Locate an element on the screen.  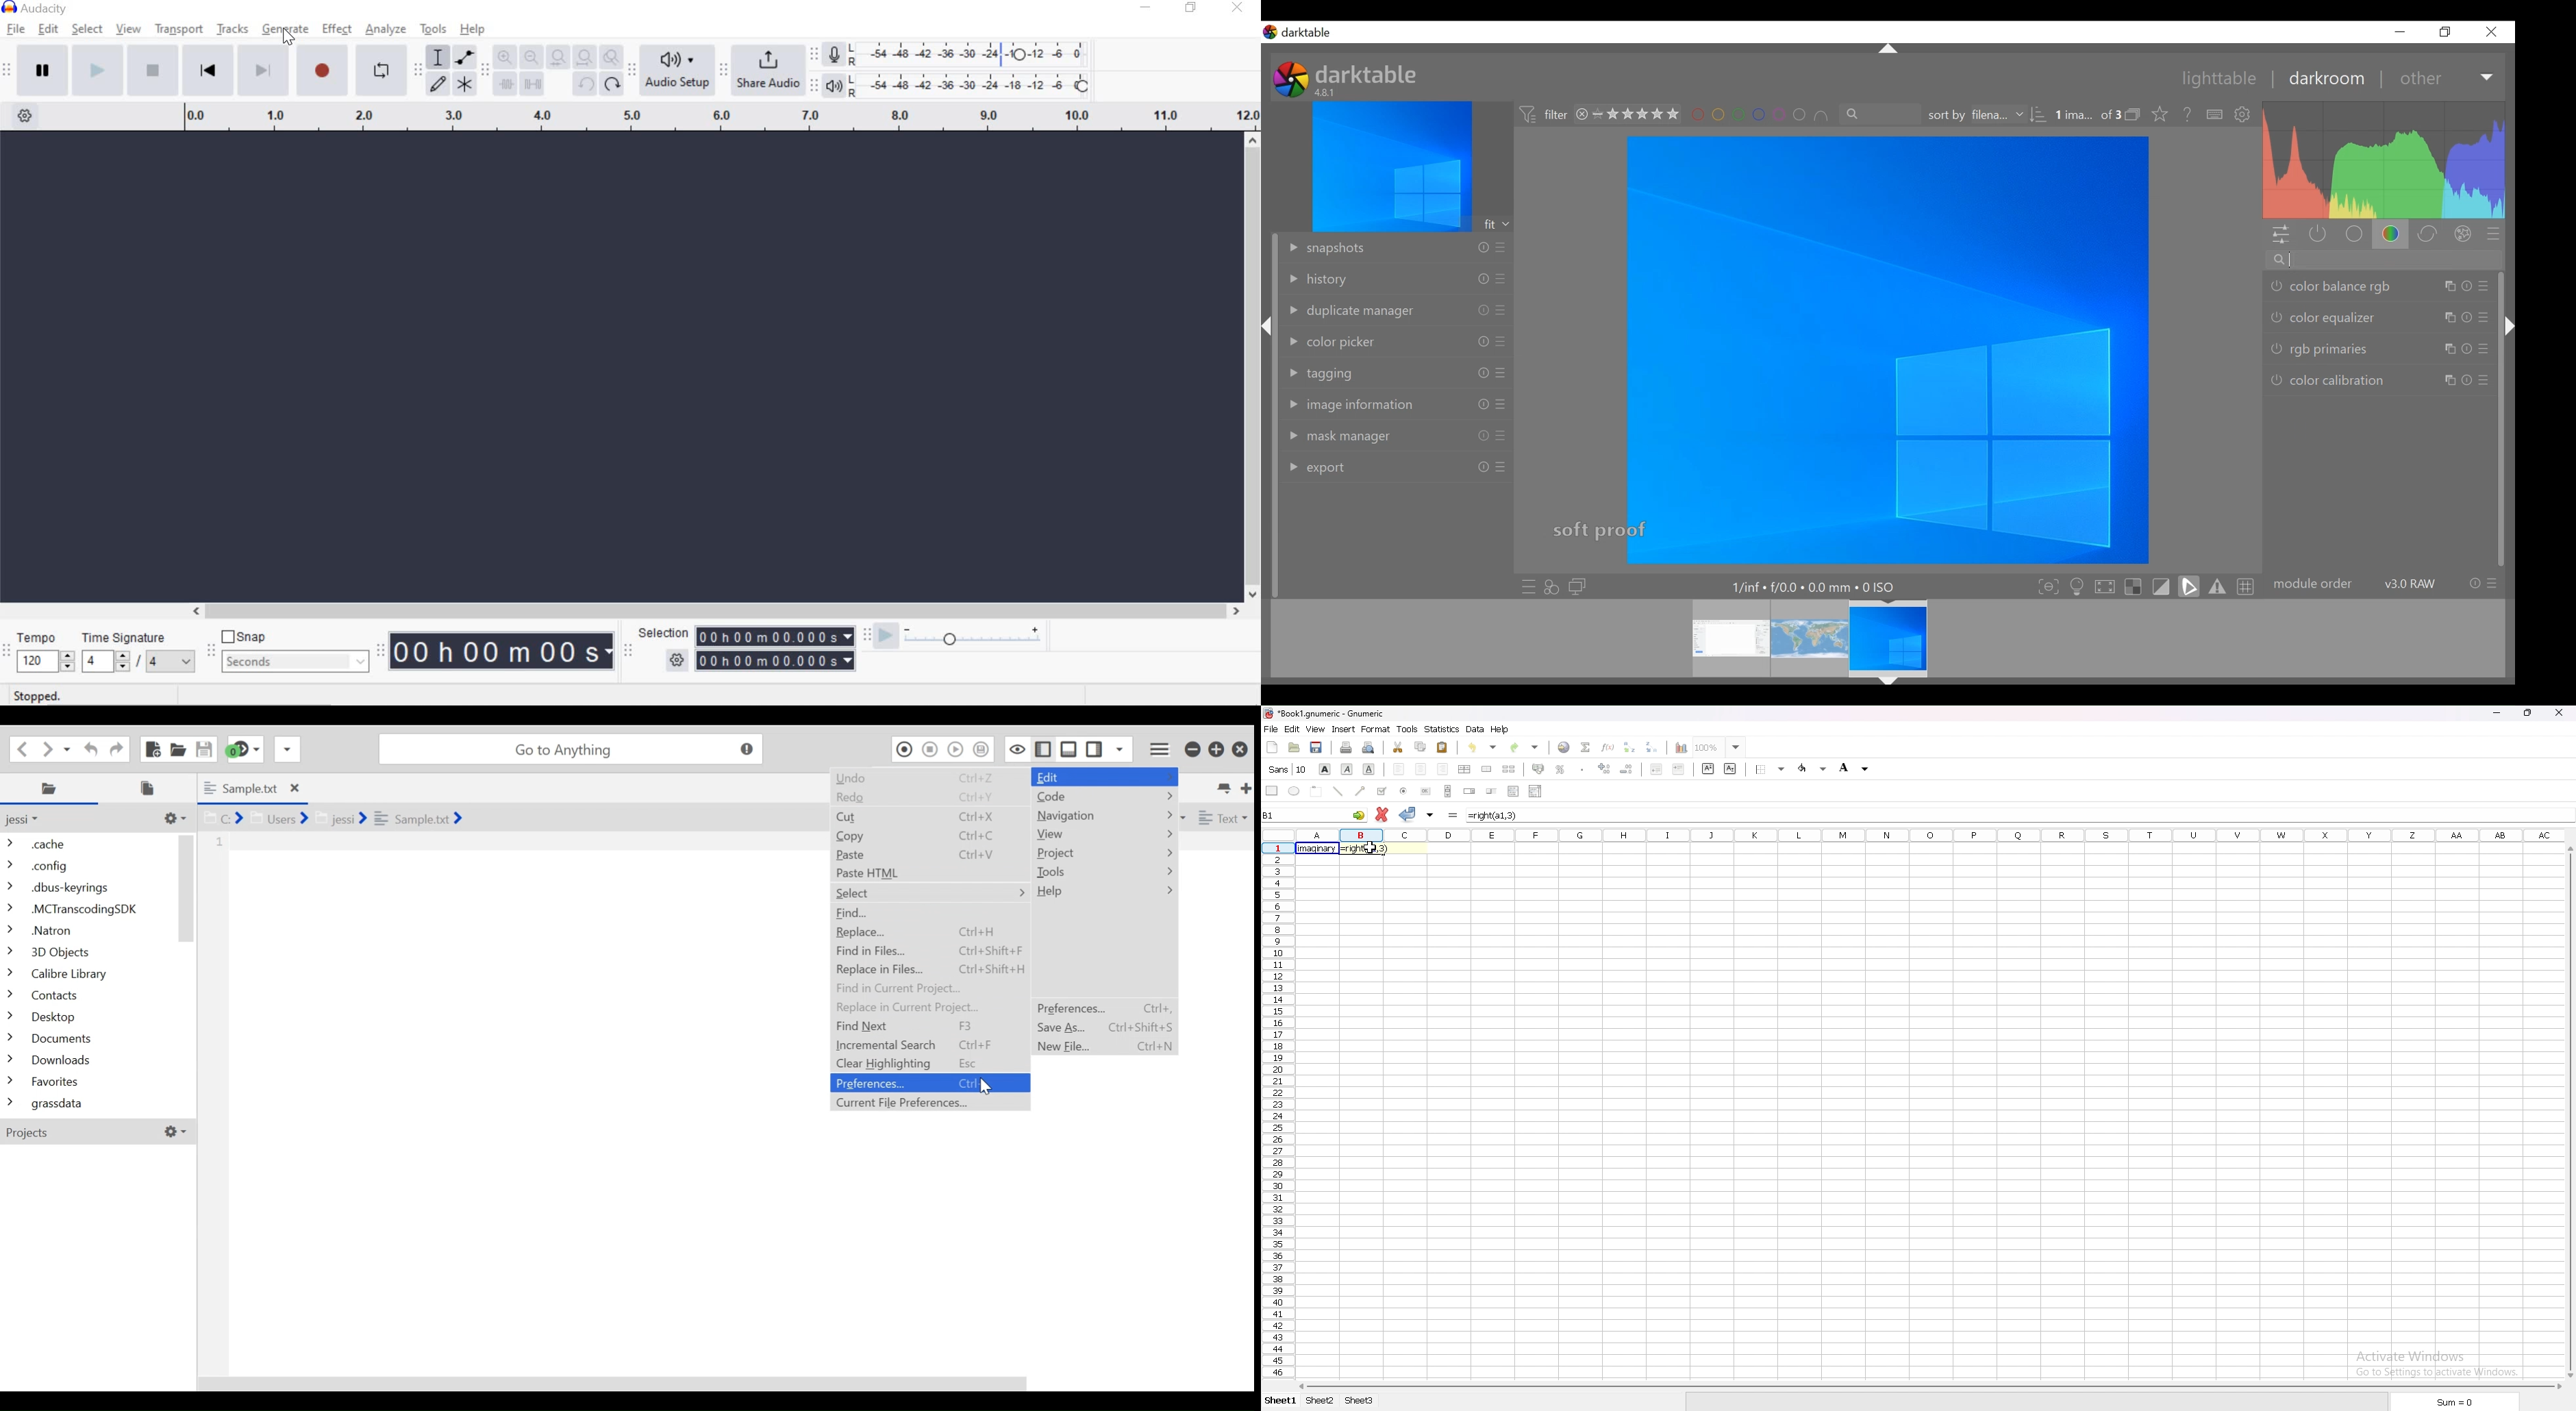
format is located at coordinates (1376, 729).